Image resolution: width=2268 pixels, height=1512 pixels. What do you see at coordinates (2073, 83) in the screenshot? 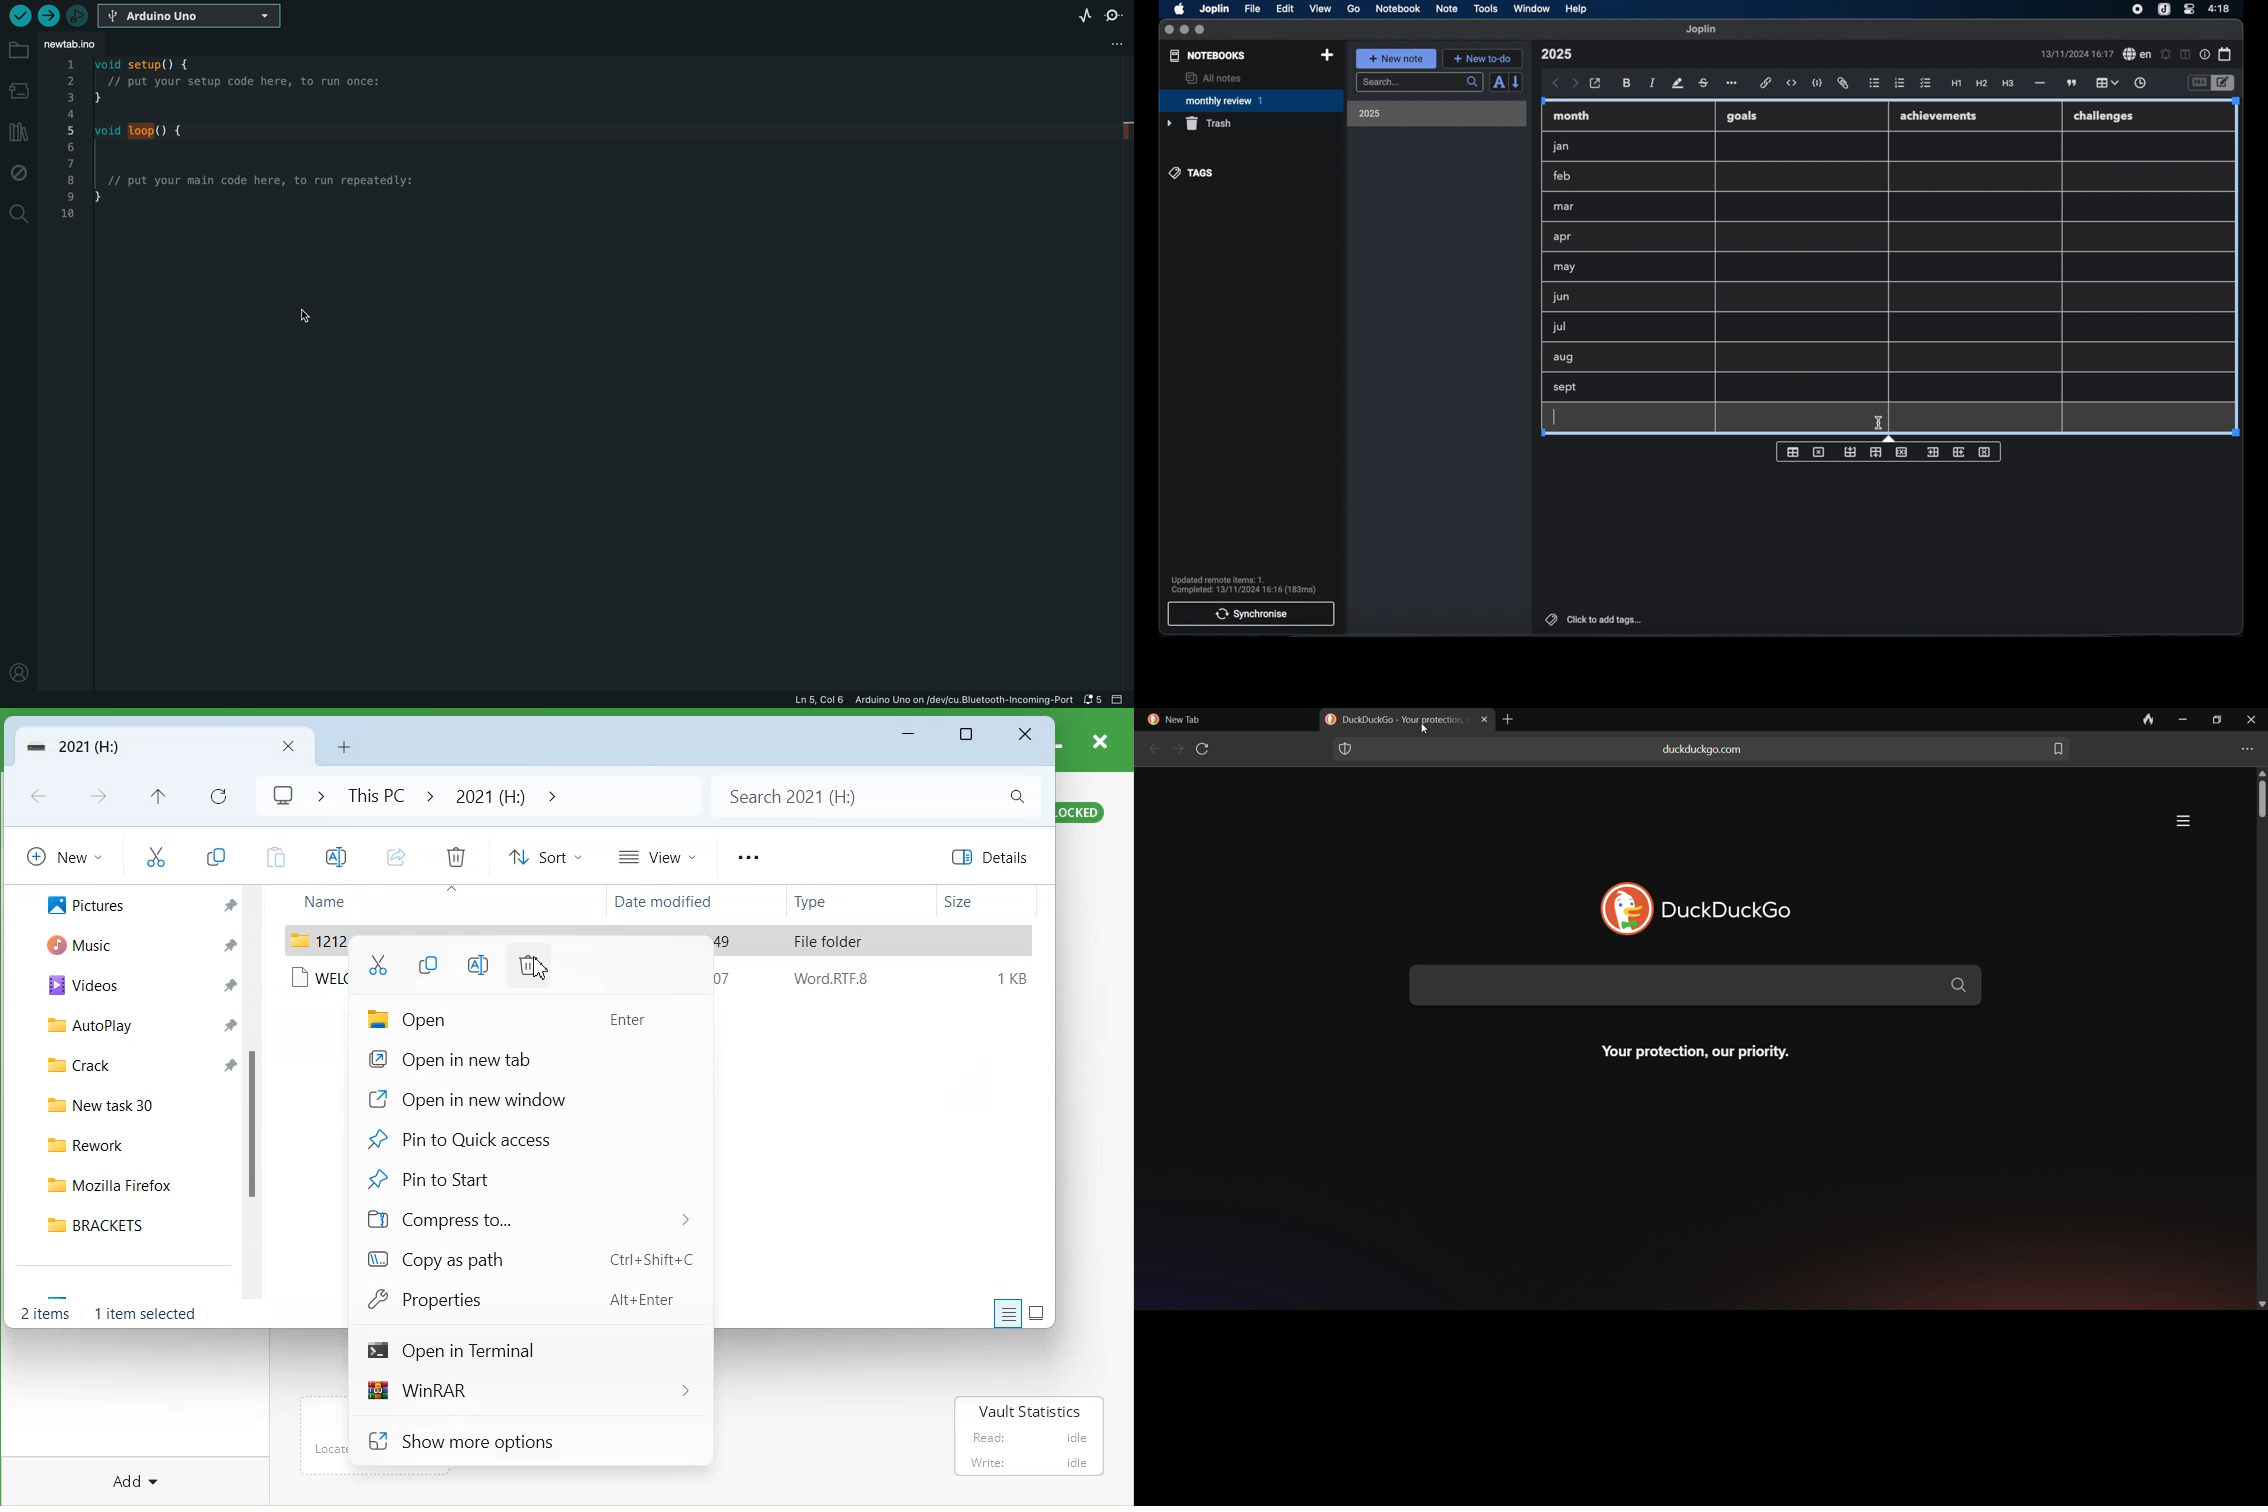
I see `block quotes` at bounding box center [2073, 83].